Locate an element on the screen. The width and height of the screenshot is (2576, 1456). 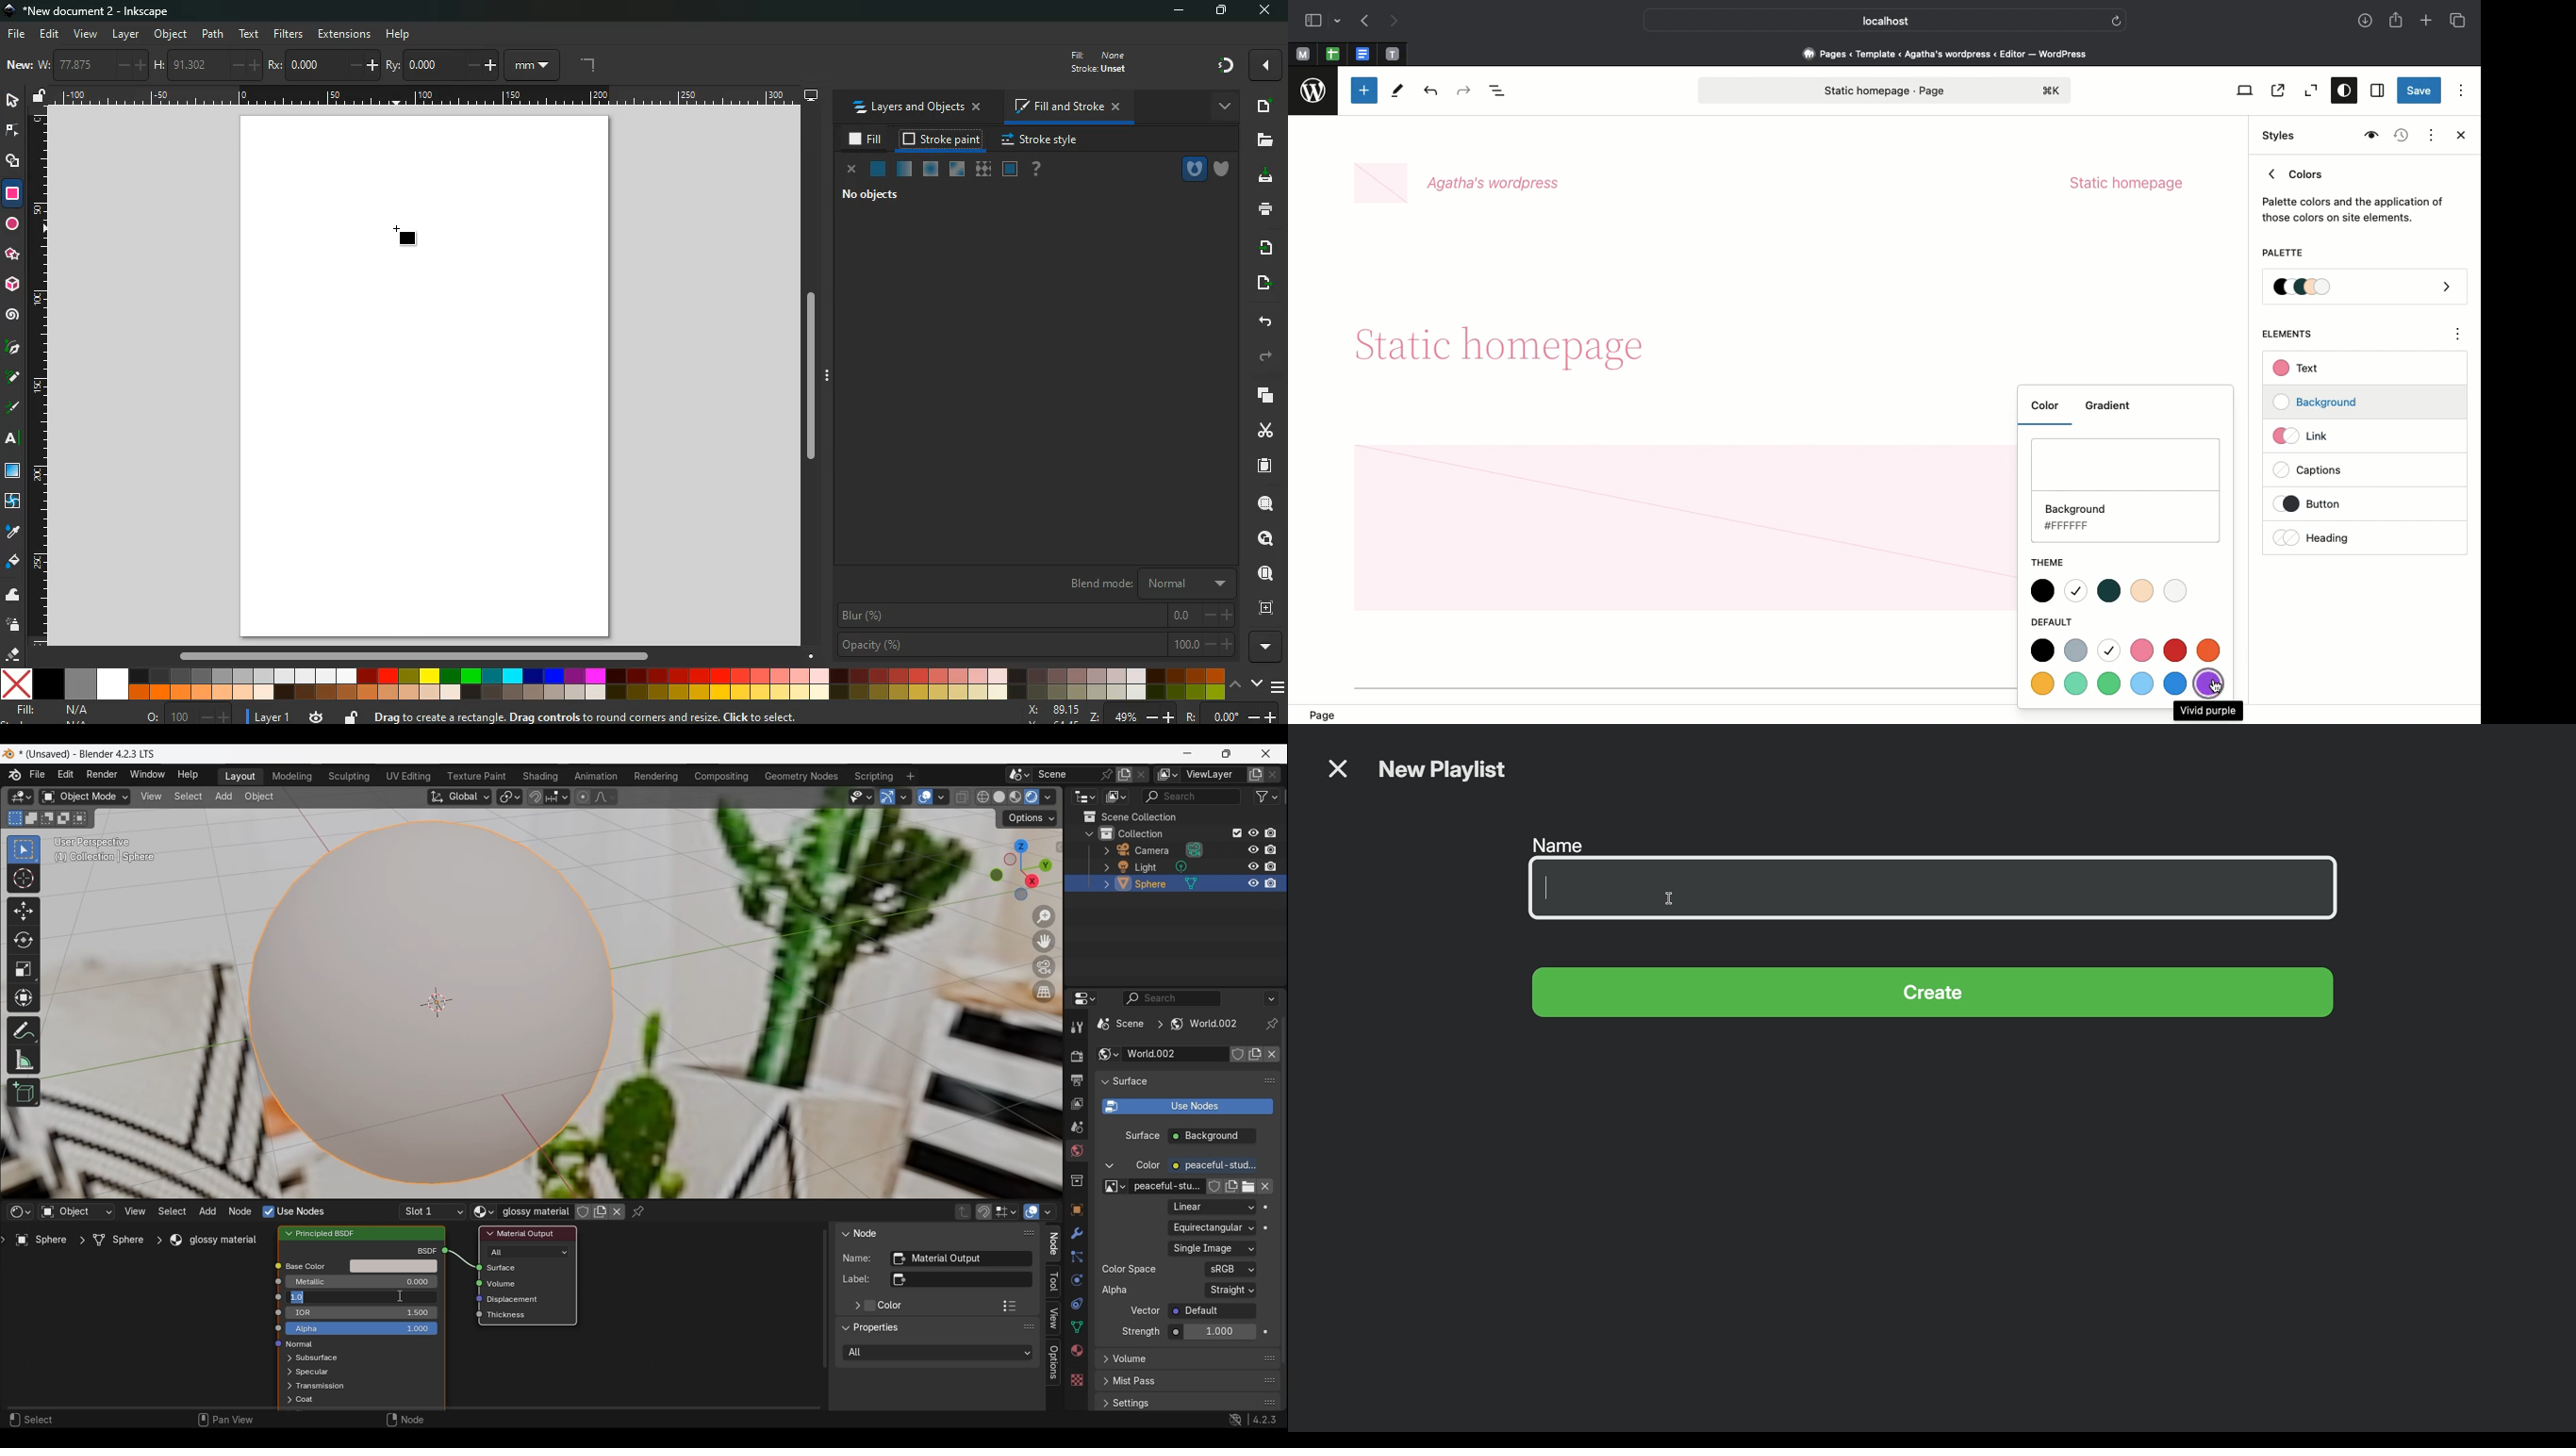
stroke paint is located at coordinates (942, 140).